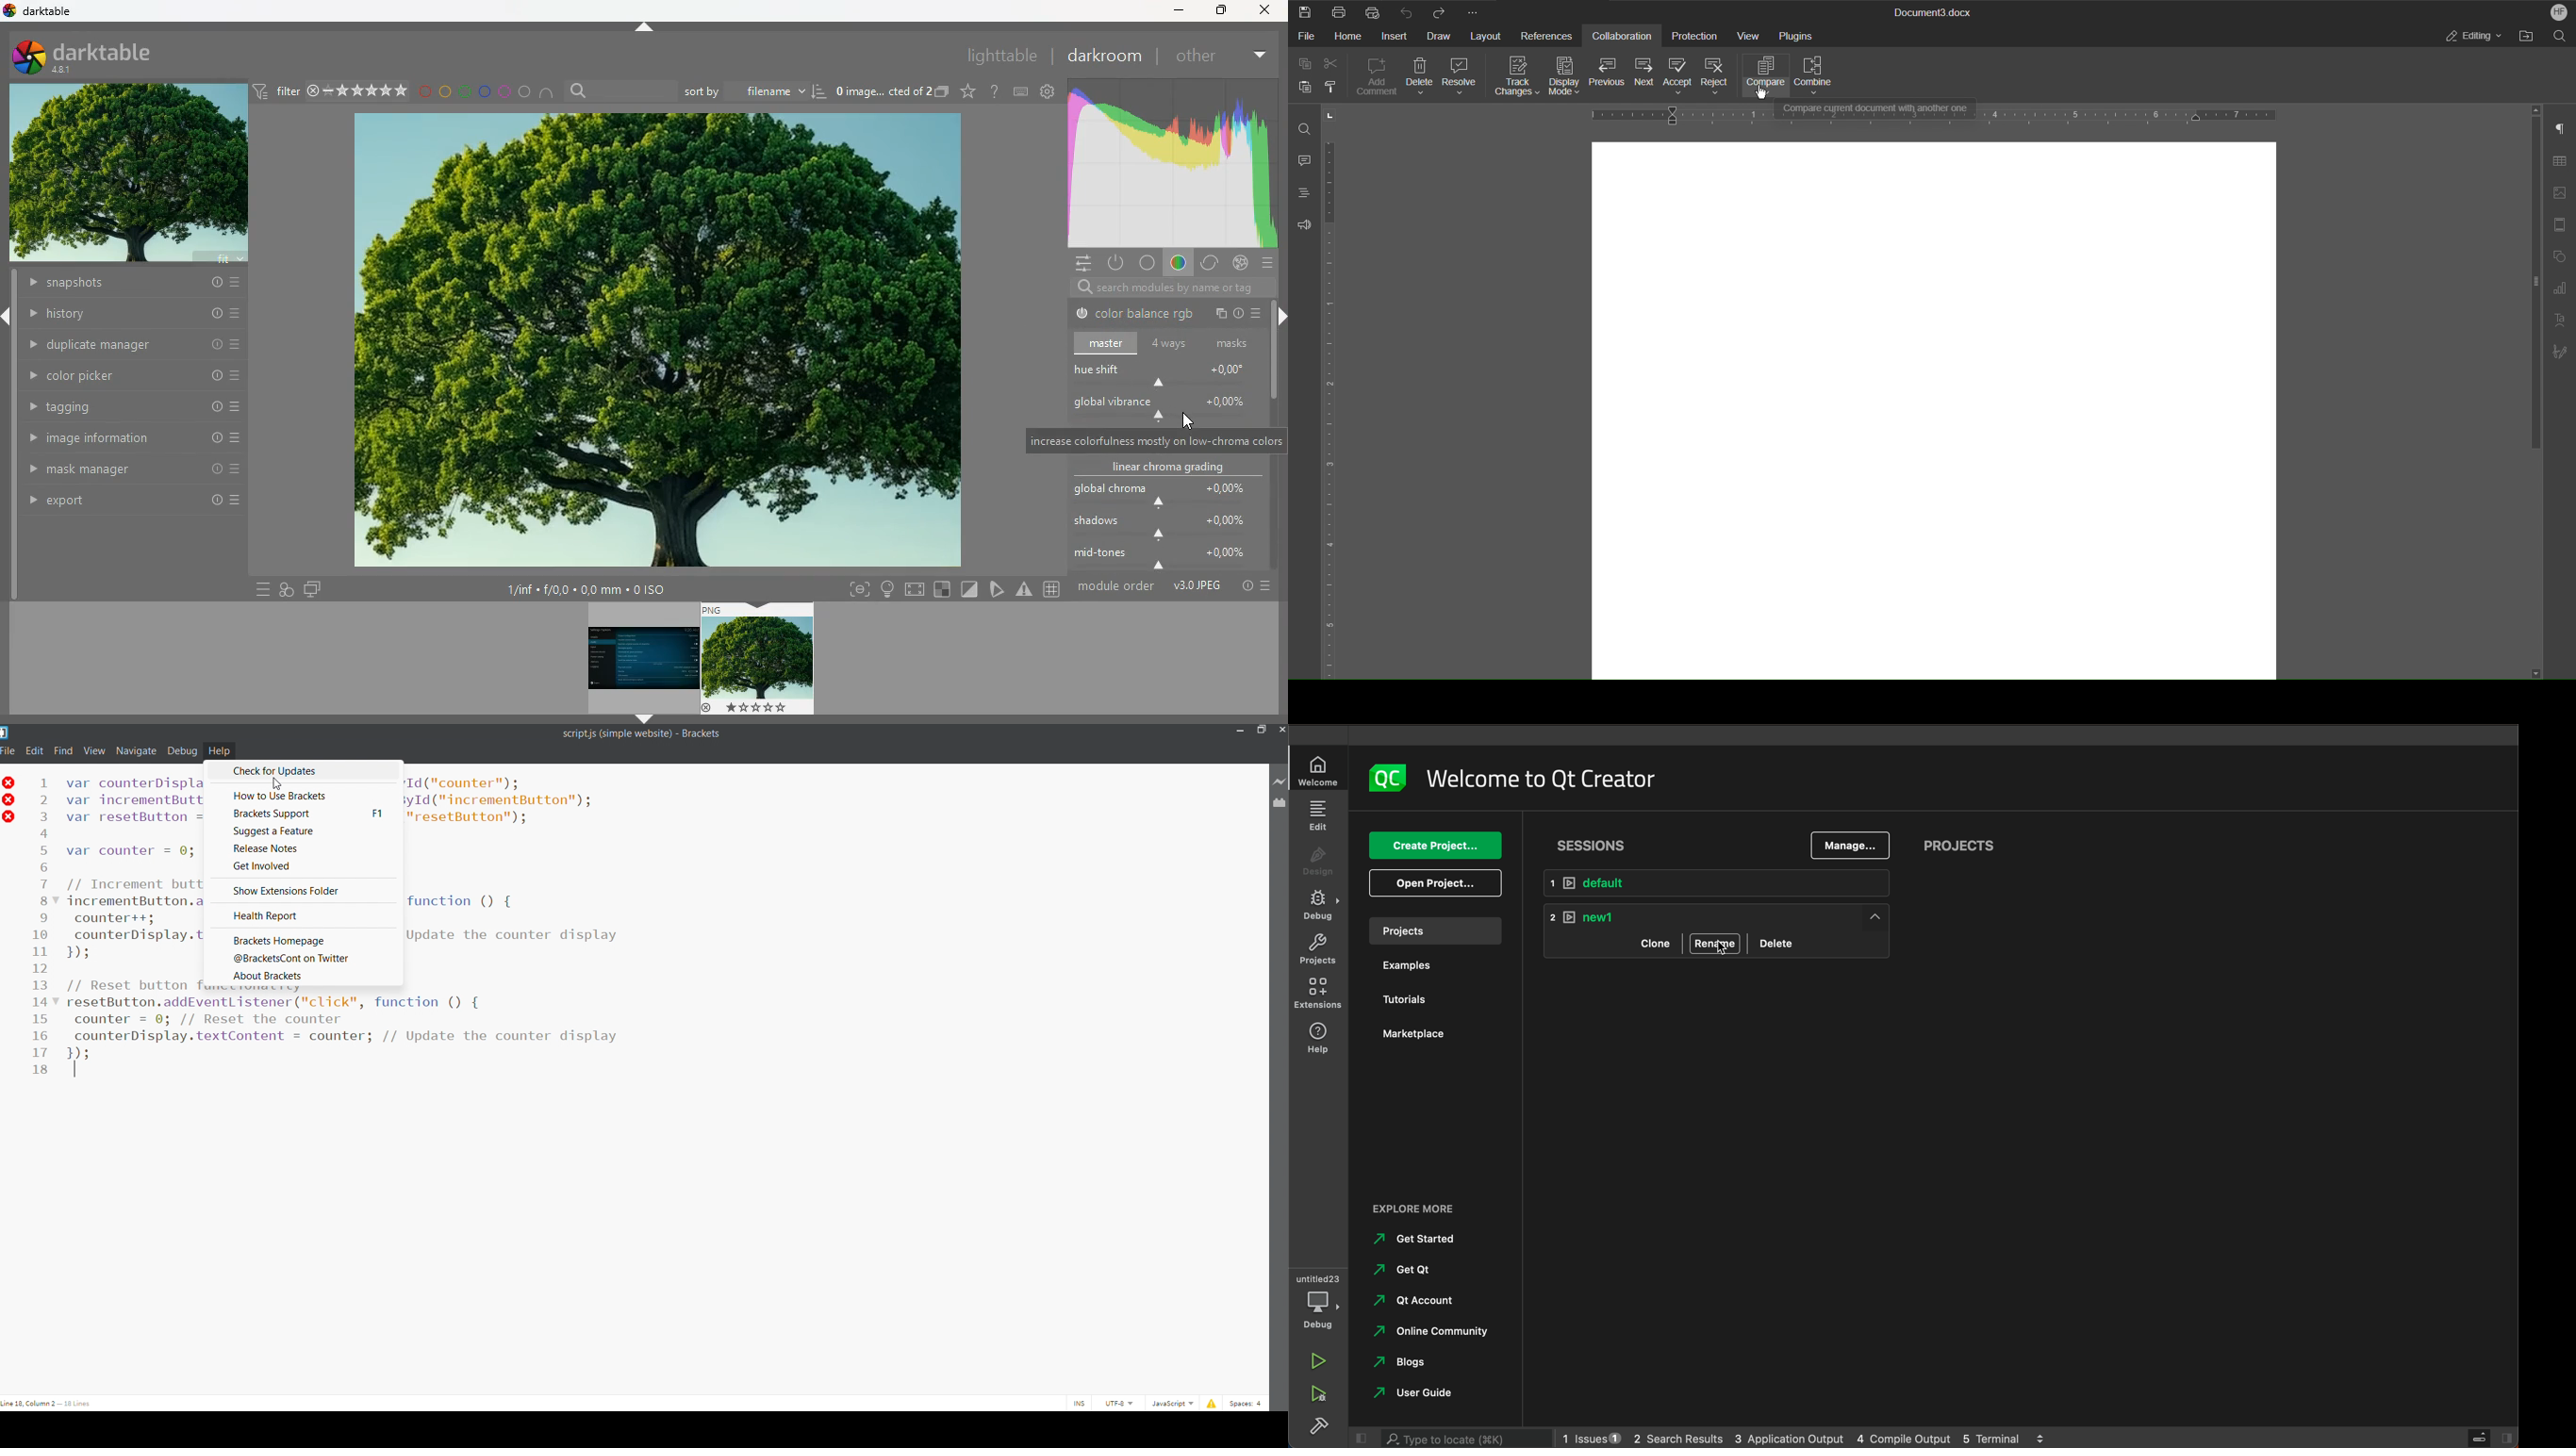 The image size is (2576, 1456). Describe the element at coordinates (1280, 781) in the screenshot. I see `live preview` at that location.